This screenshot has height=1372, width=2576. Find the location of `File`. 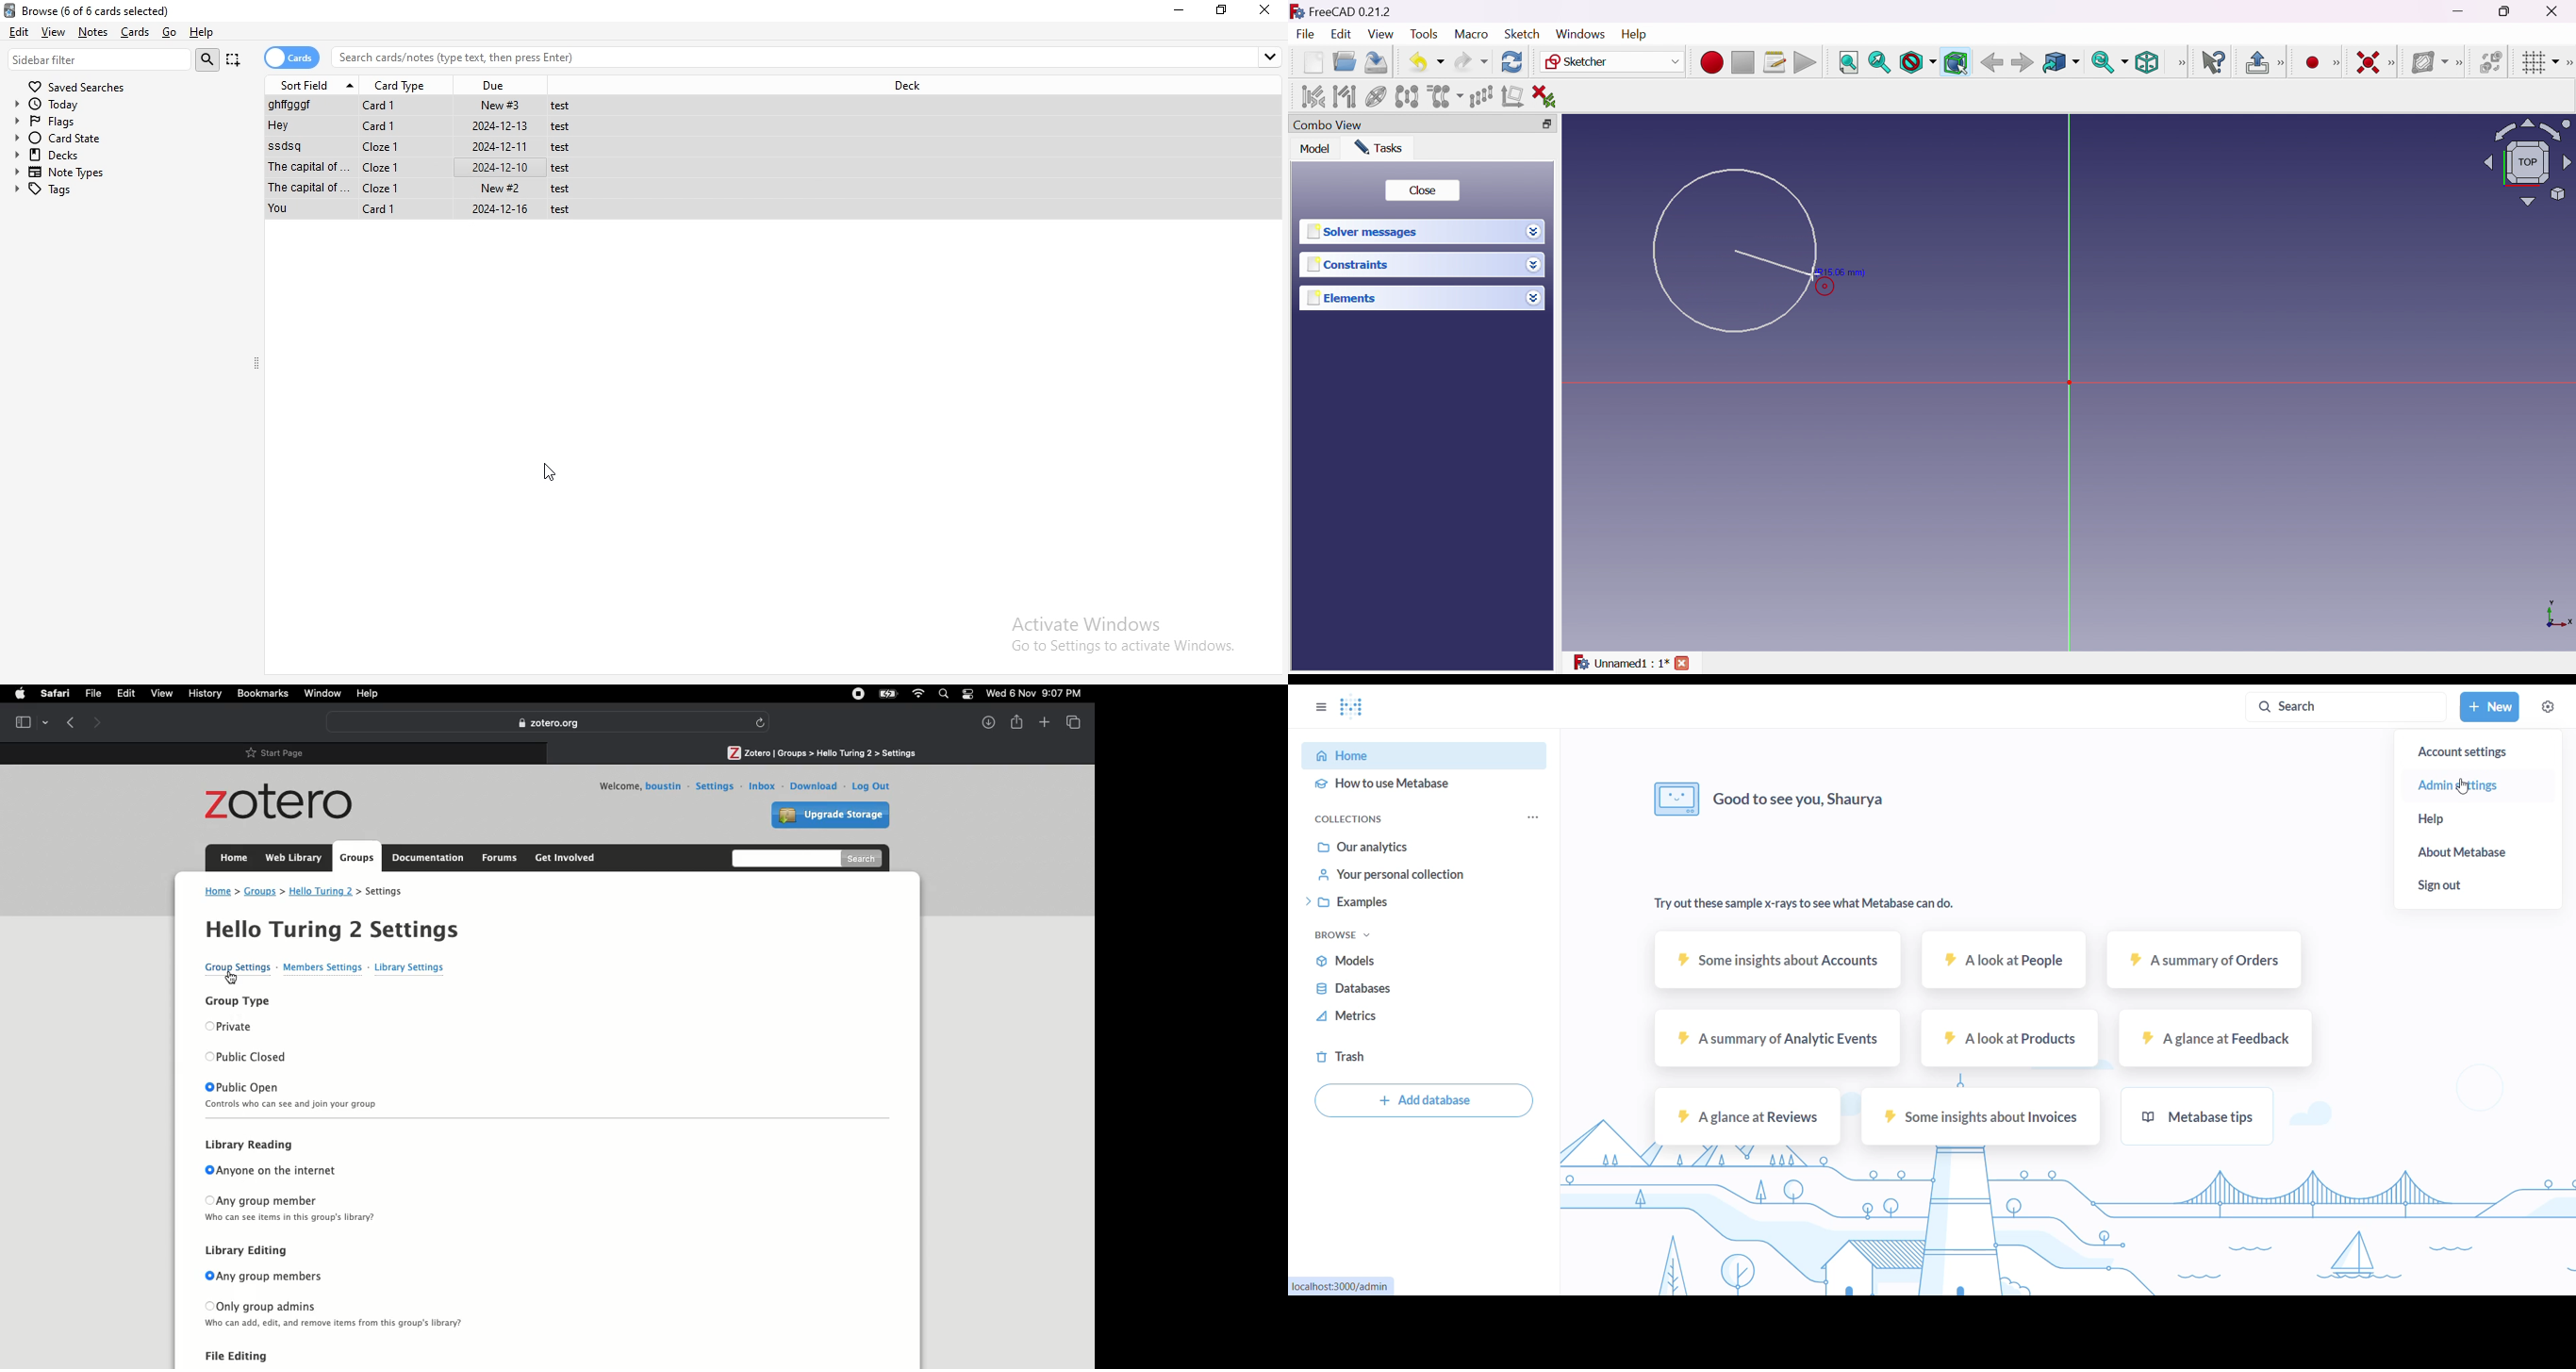

File is located at coordinates (427, 106).